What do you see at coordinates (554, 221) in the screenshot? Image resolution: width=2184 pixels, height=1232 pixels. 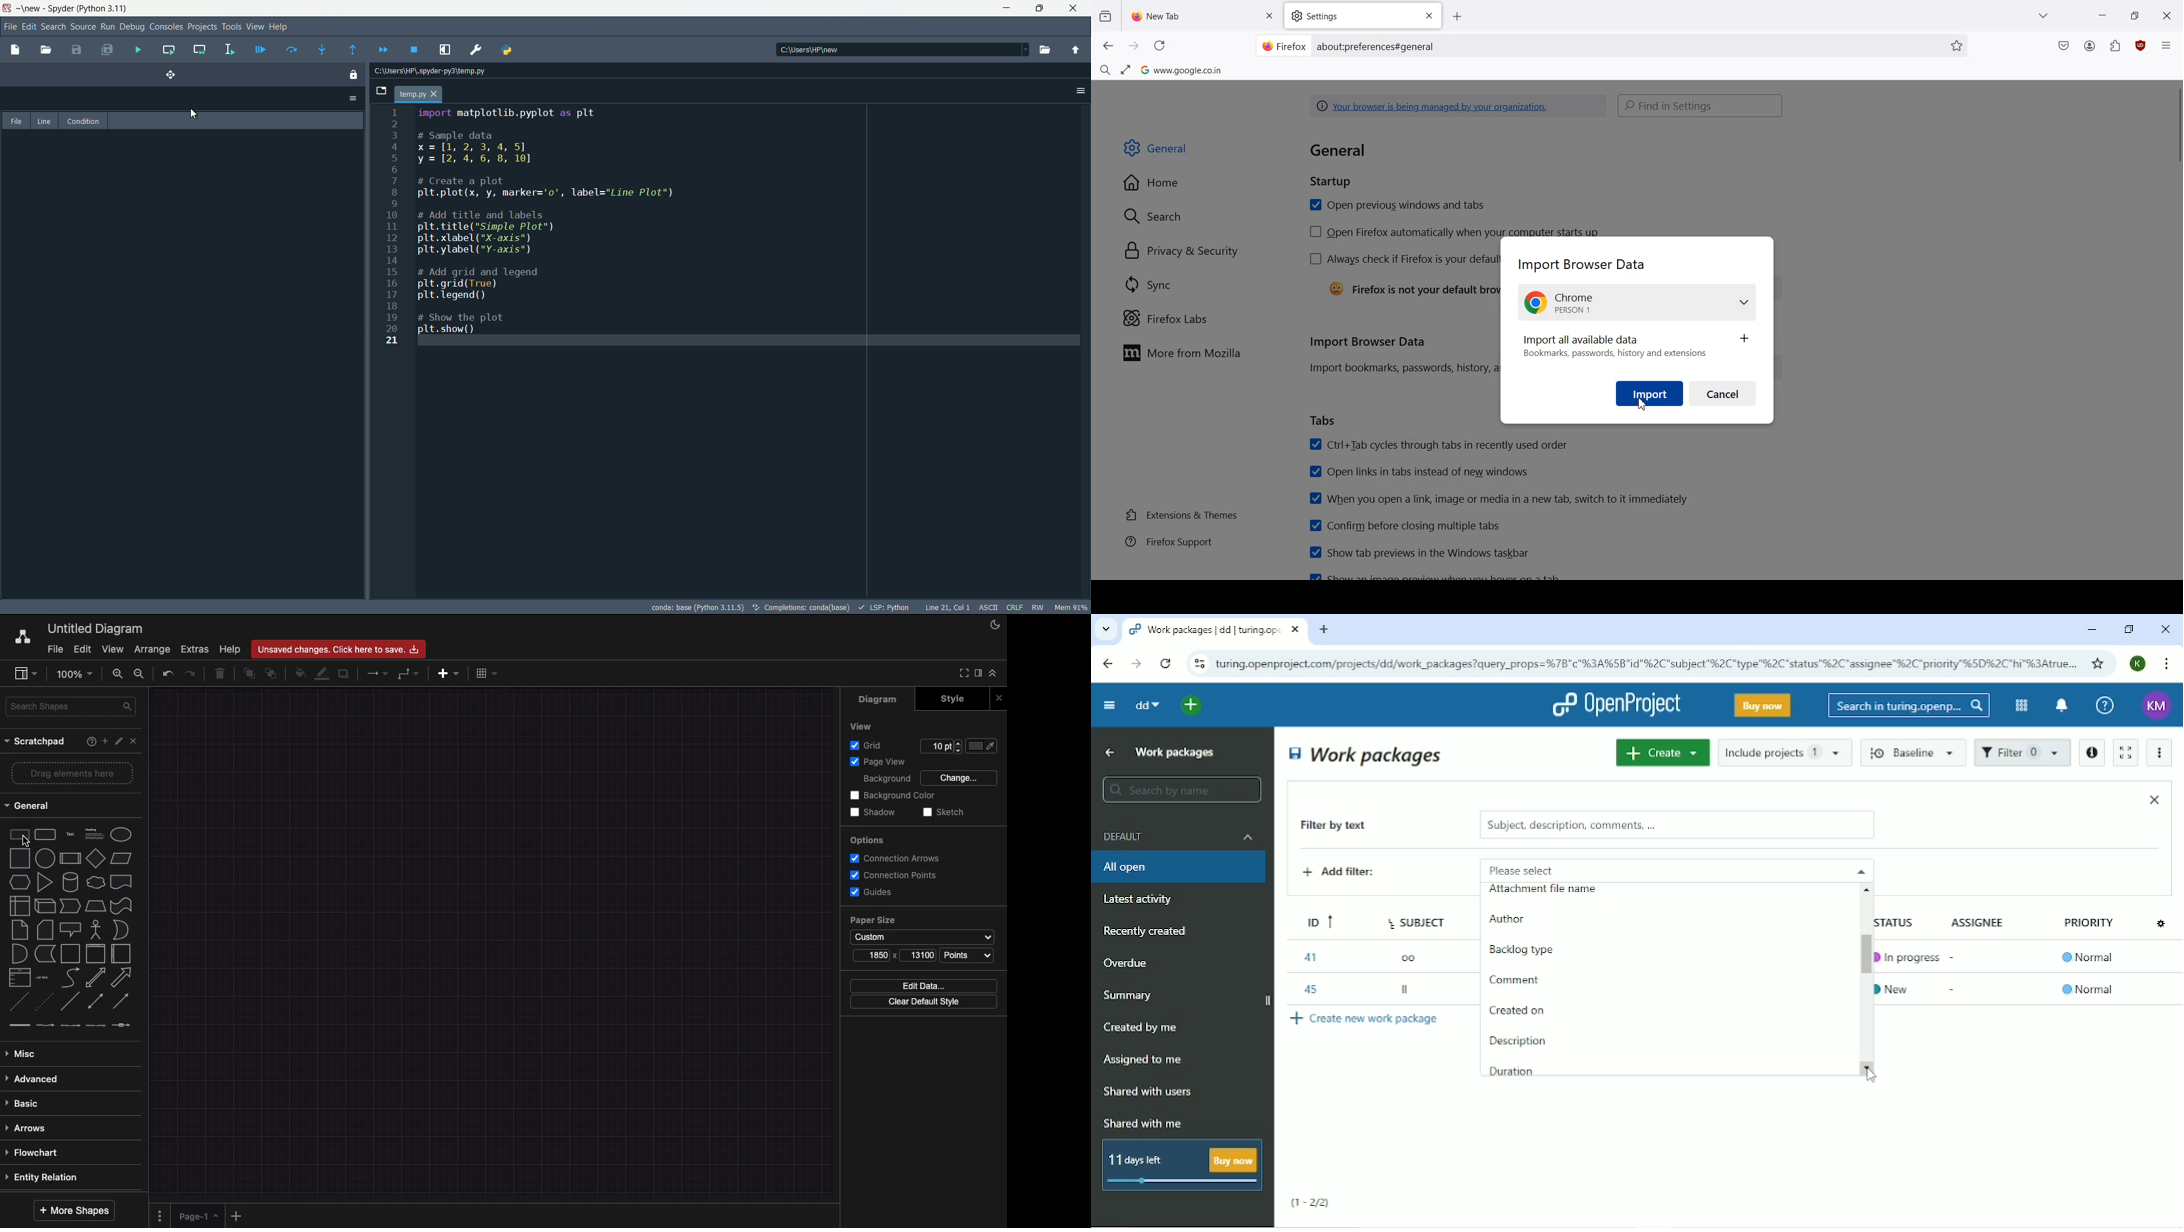 I see `import matplotlib.pyplot as plt
# Sample data

x=1[1, 2, 3, 4, 5]

y = [2, 4, 6, 8, 10]

# Create a plot

plt.plot(x, y, marker='o0', label="Line Plot")
# Add title and labels
plt.title("Simple Plot")
plt.xlabel ("X-axis")

plt.ylabel ("Y-axis")

# Add grid and legend
plt.grid(True)

plt.legend()

# Show the plot

plt.show()` at bounding box center [554, 221].